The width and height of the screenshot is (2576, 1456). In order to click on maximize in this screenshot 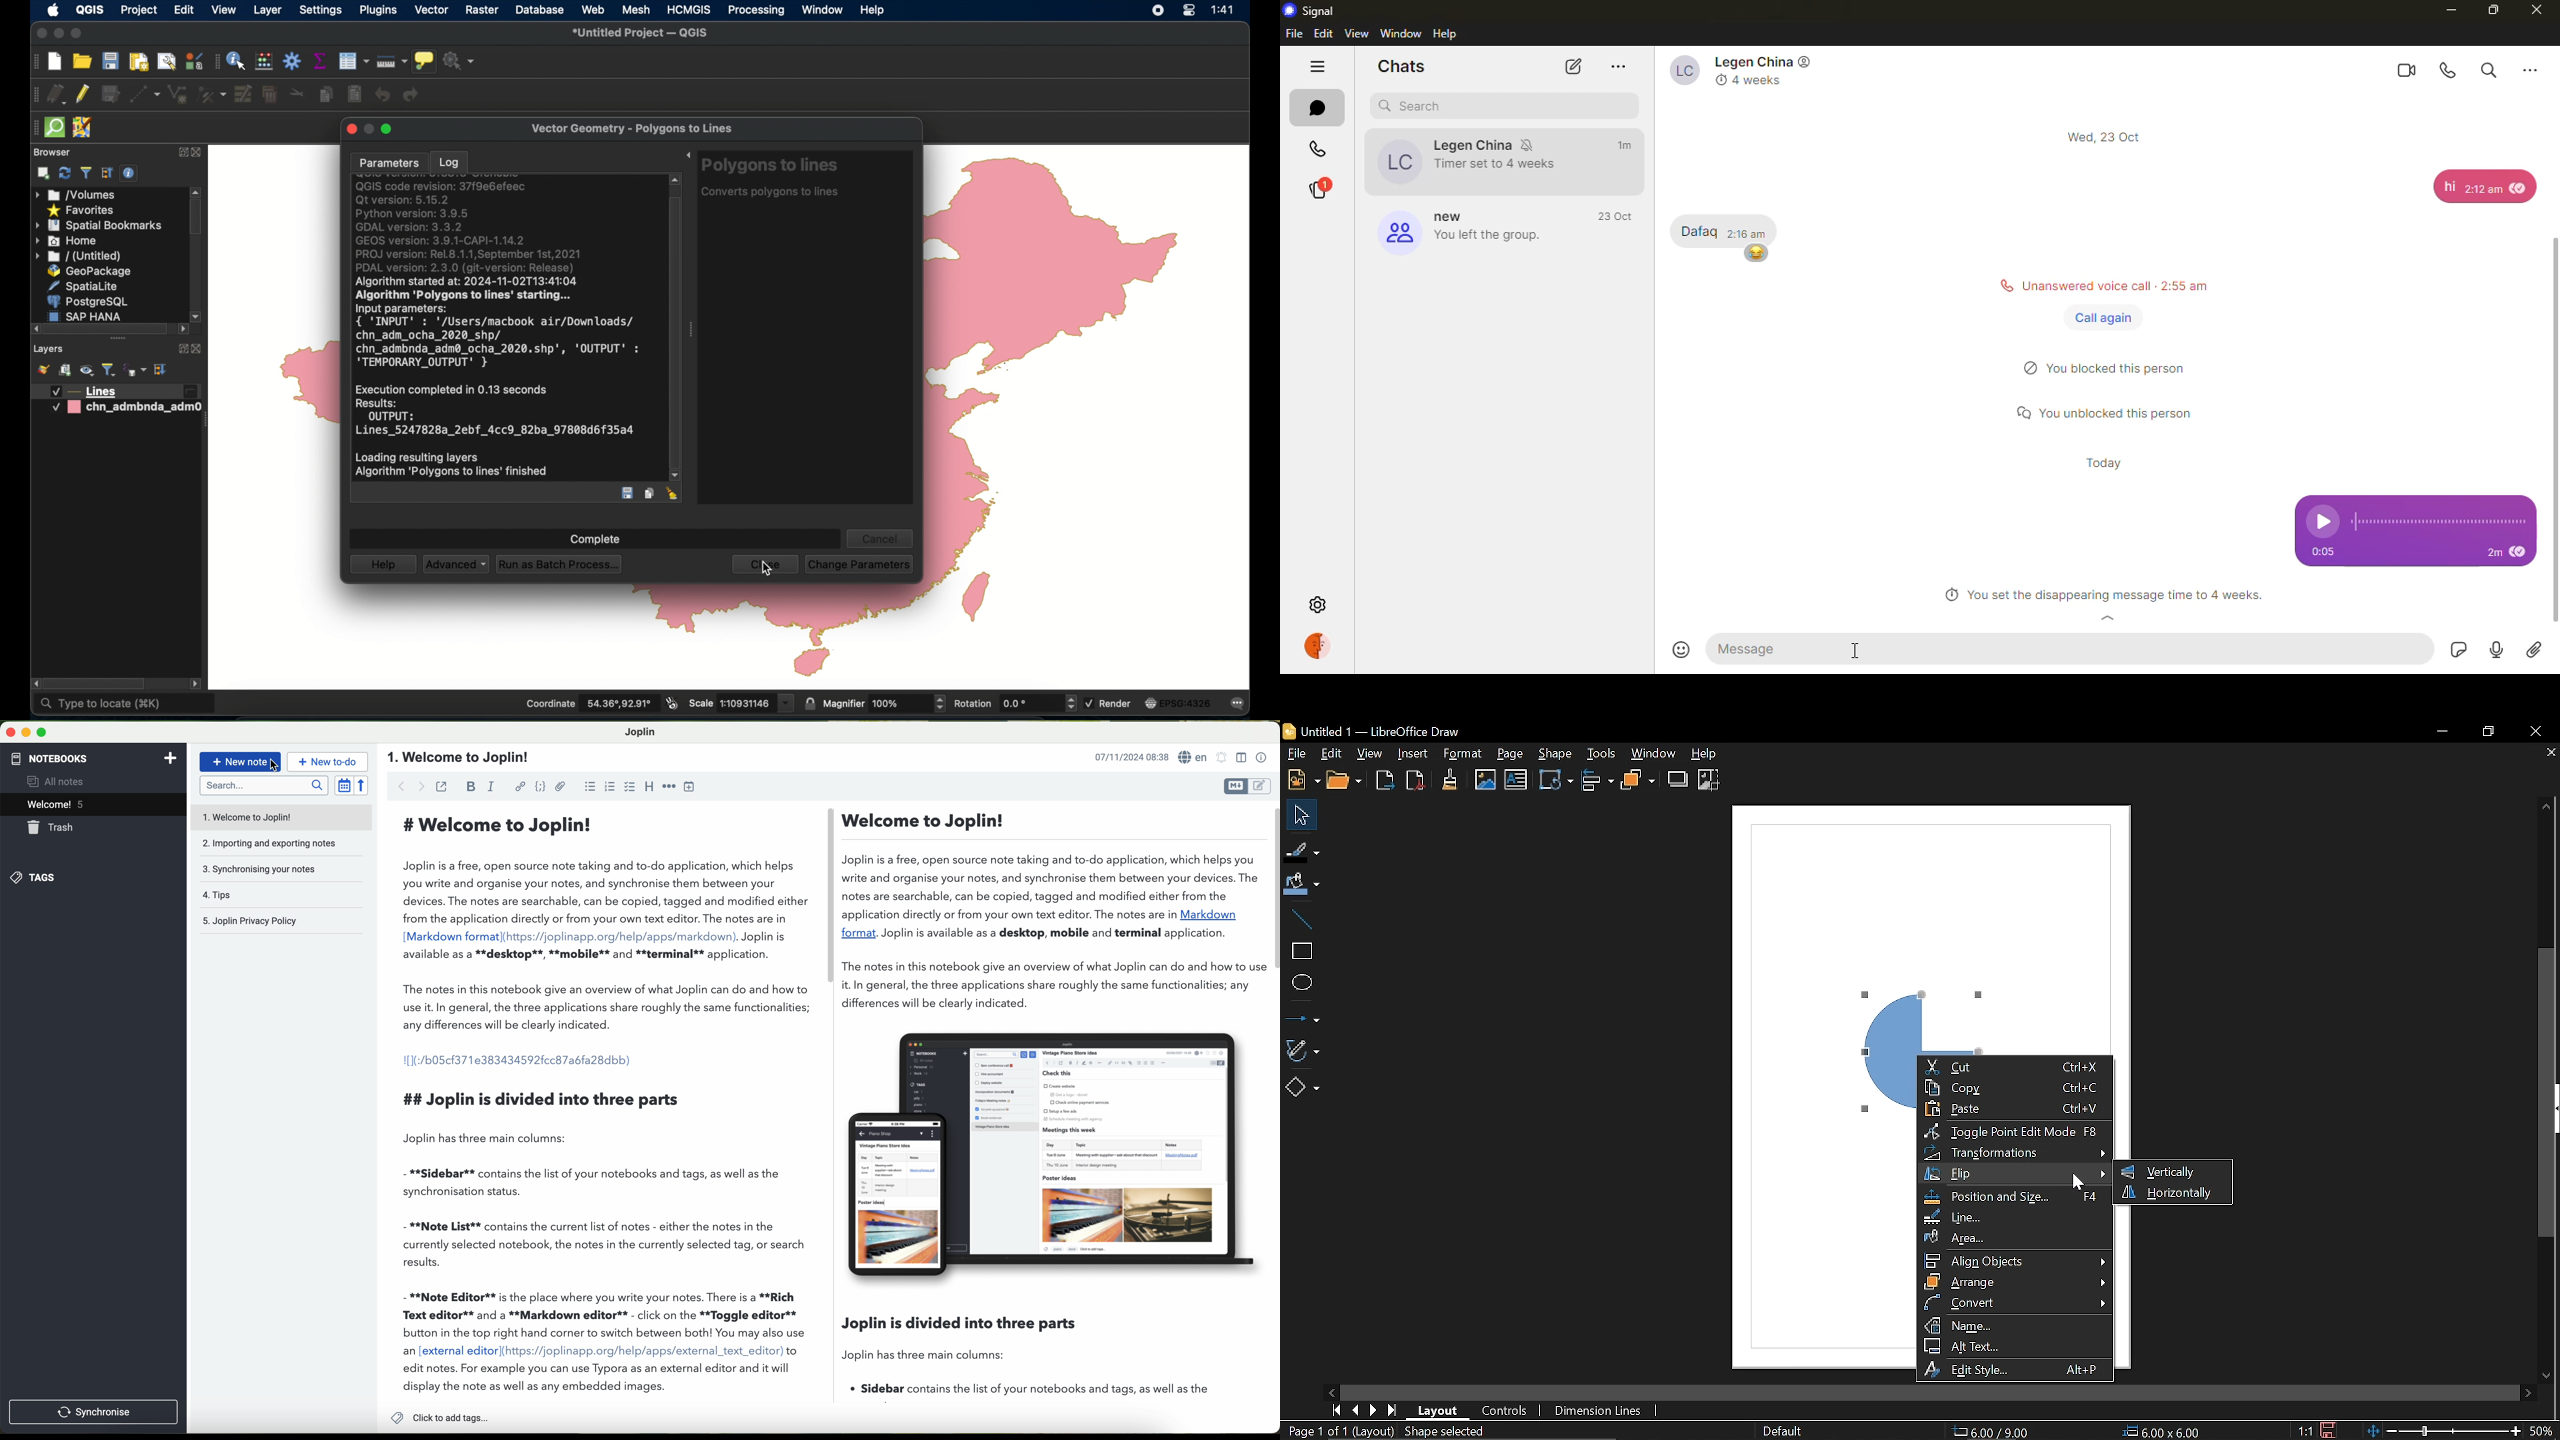, I will do `click(2492, 9)`.